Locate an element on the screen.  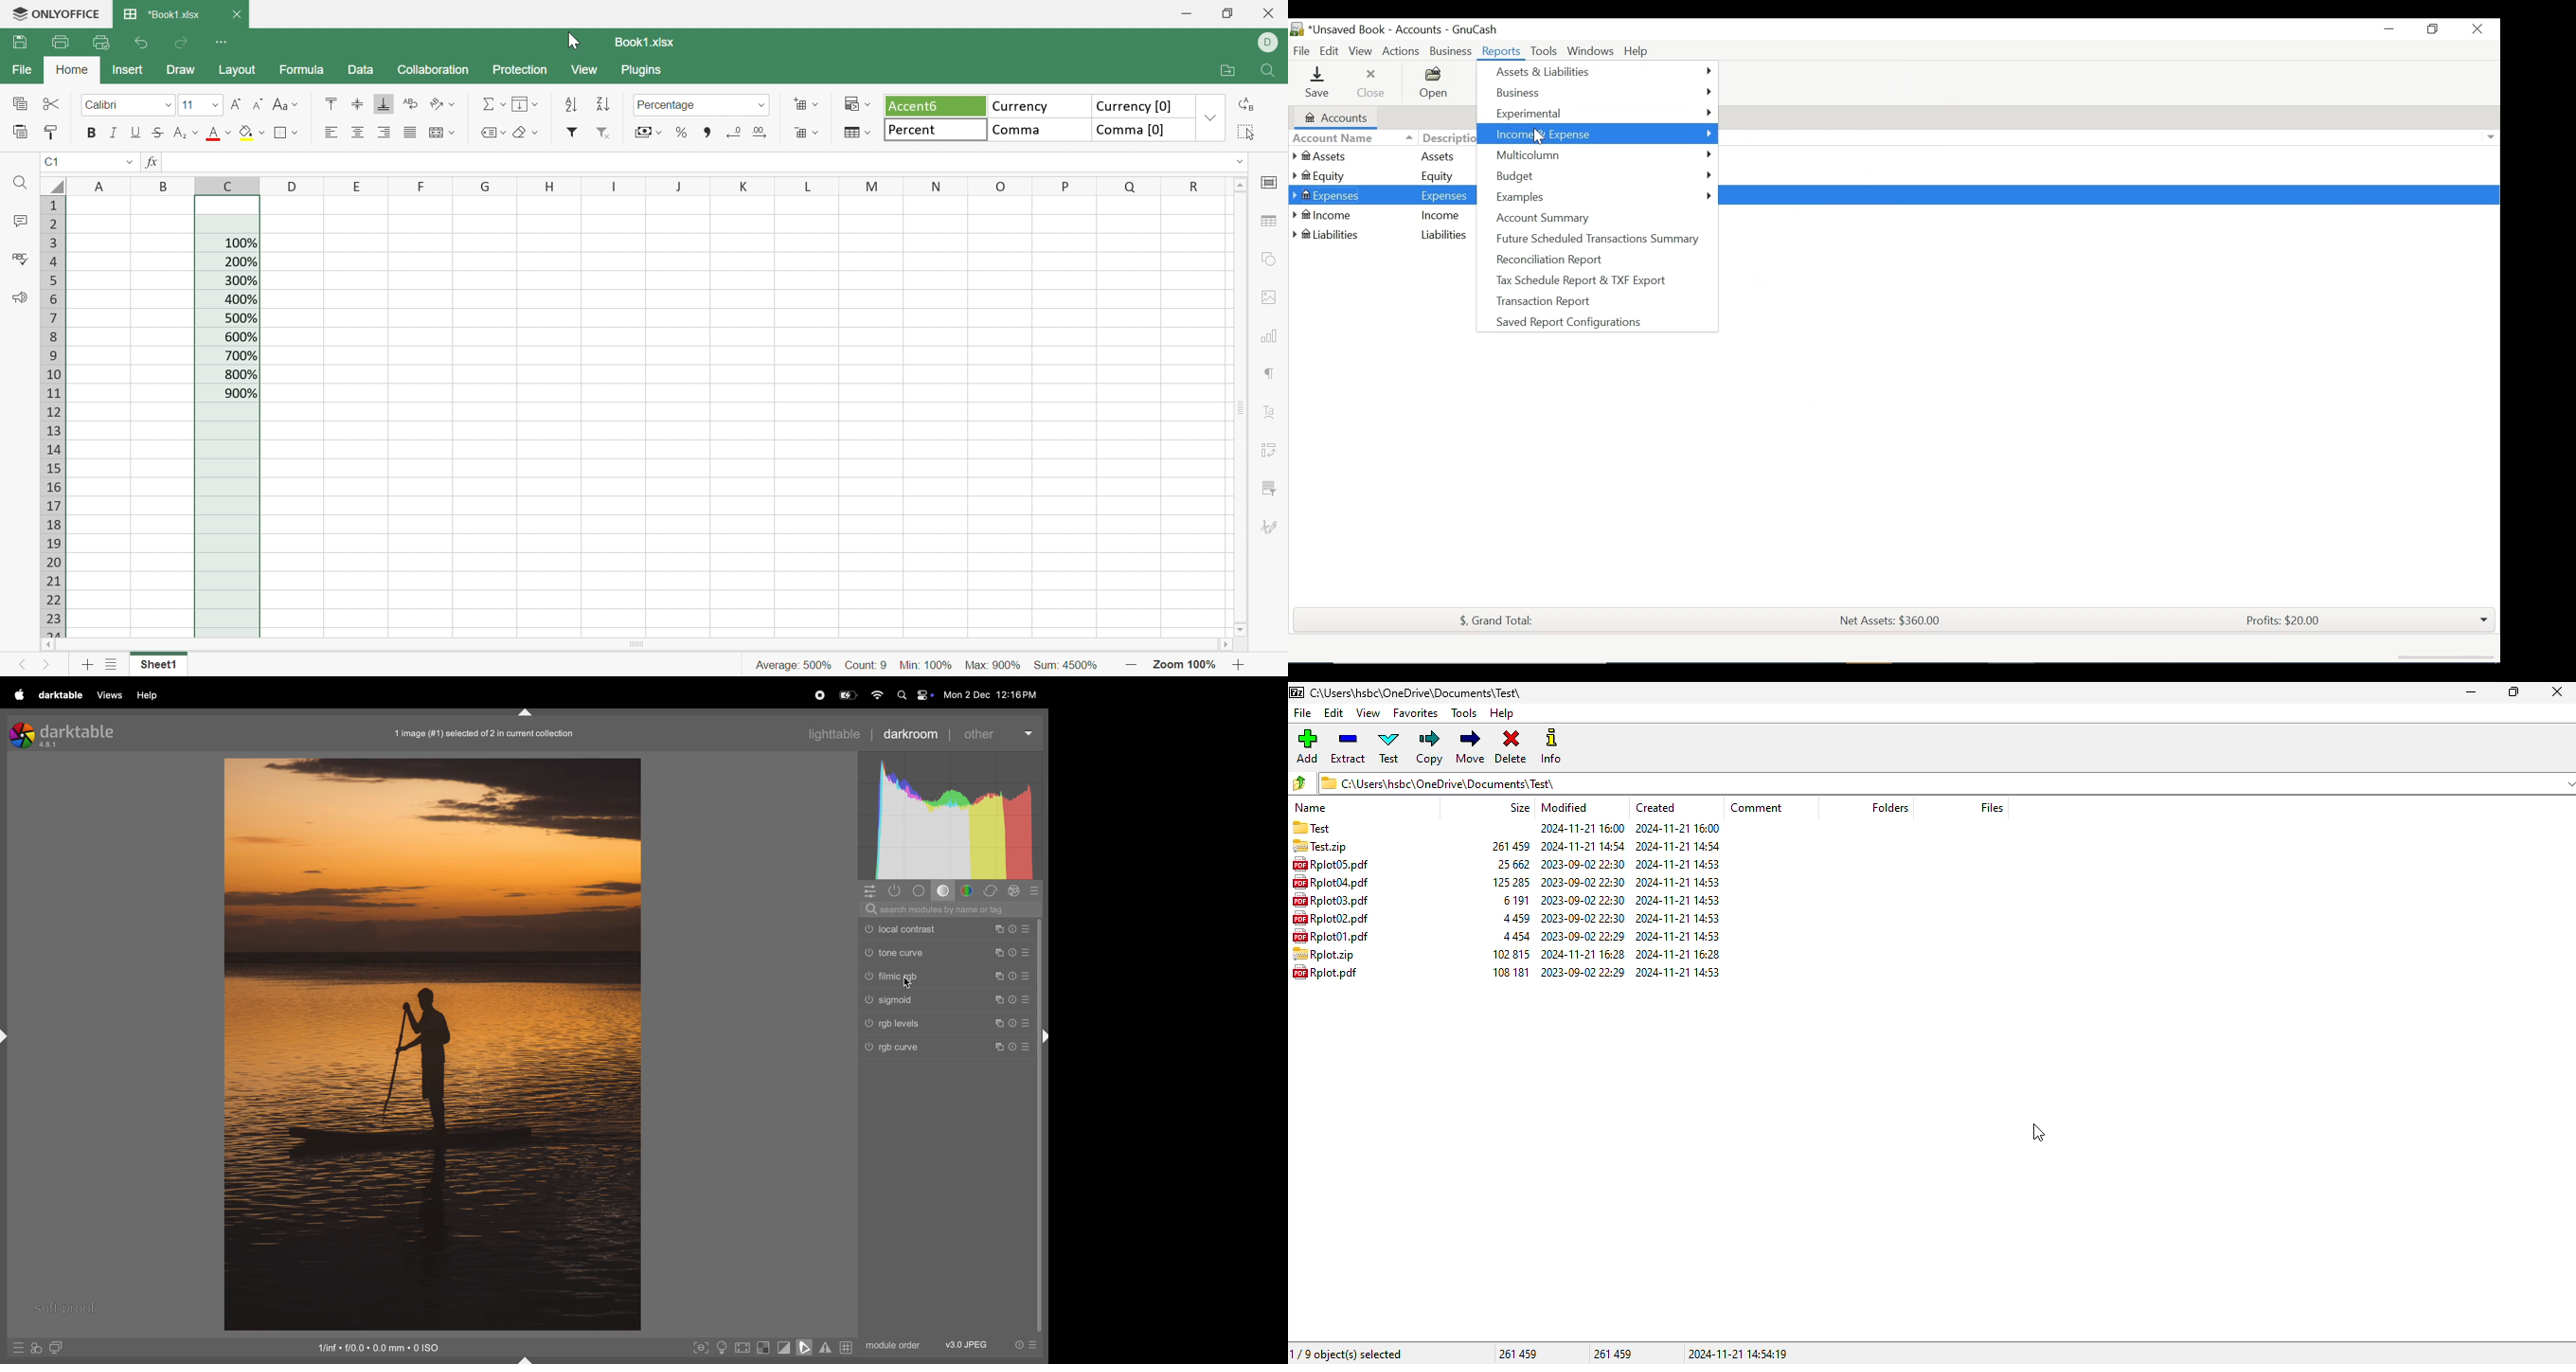
help is located at coordinates (146, 696).